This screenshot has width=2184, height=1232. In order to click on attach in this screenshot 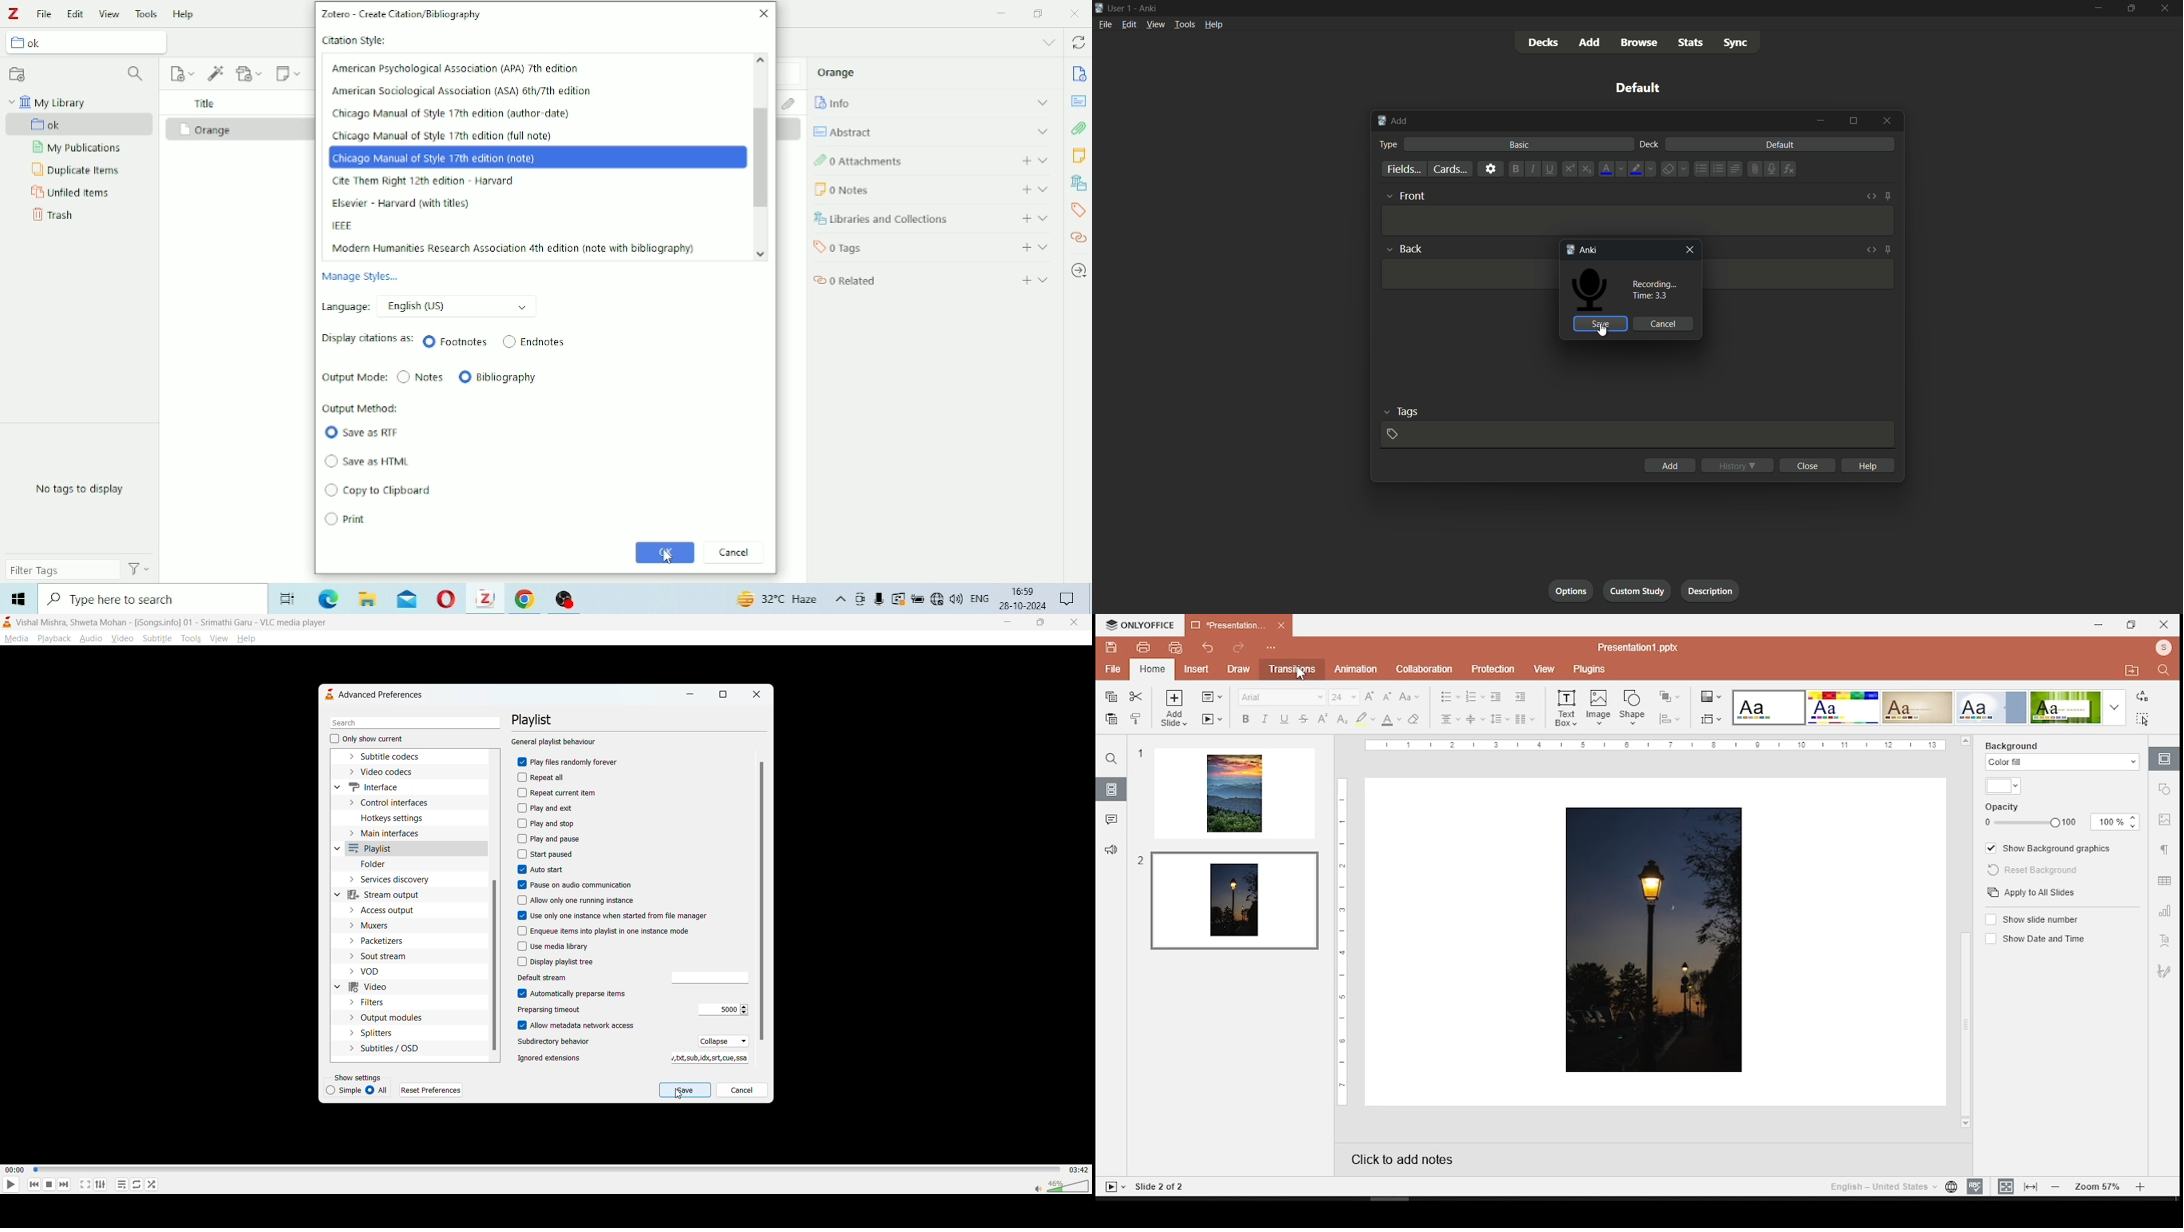, I will do `click(1753, 169)`.